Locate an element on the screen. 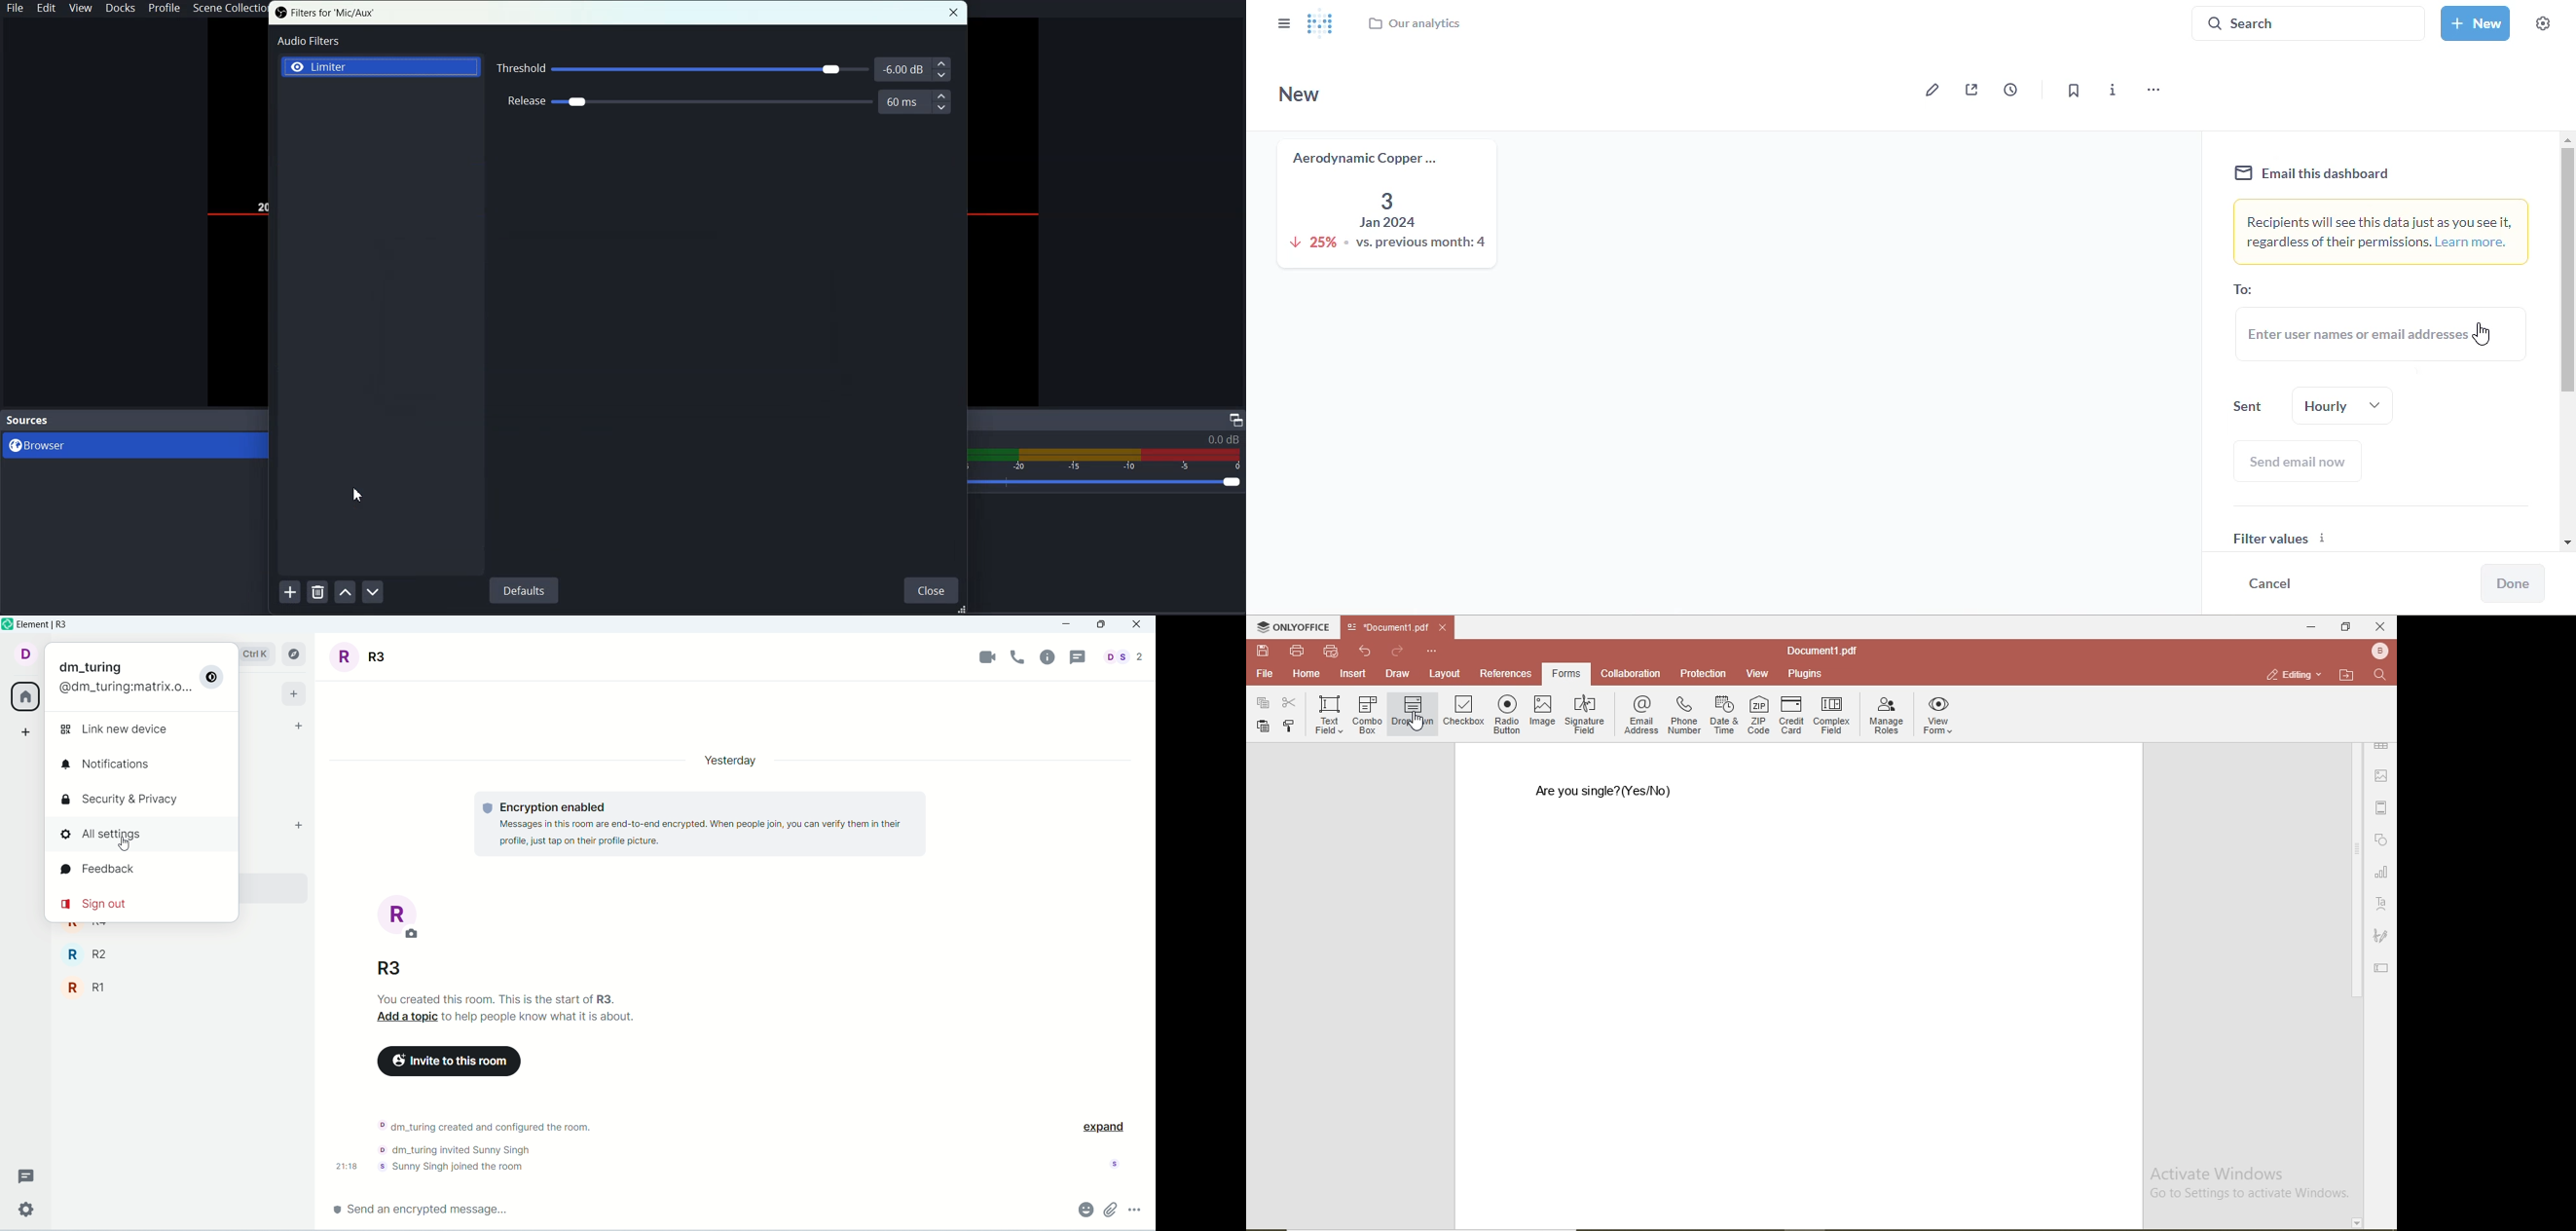 The width and height of the screenshot is (2576, 1232). 0.0 db is located at coordinates (1223, 440).